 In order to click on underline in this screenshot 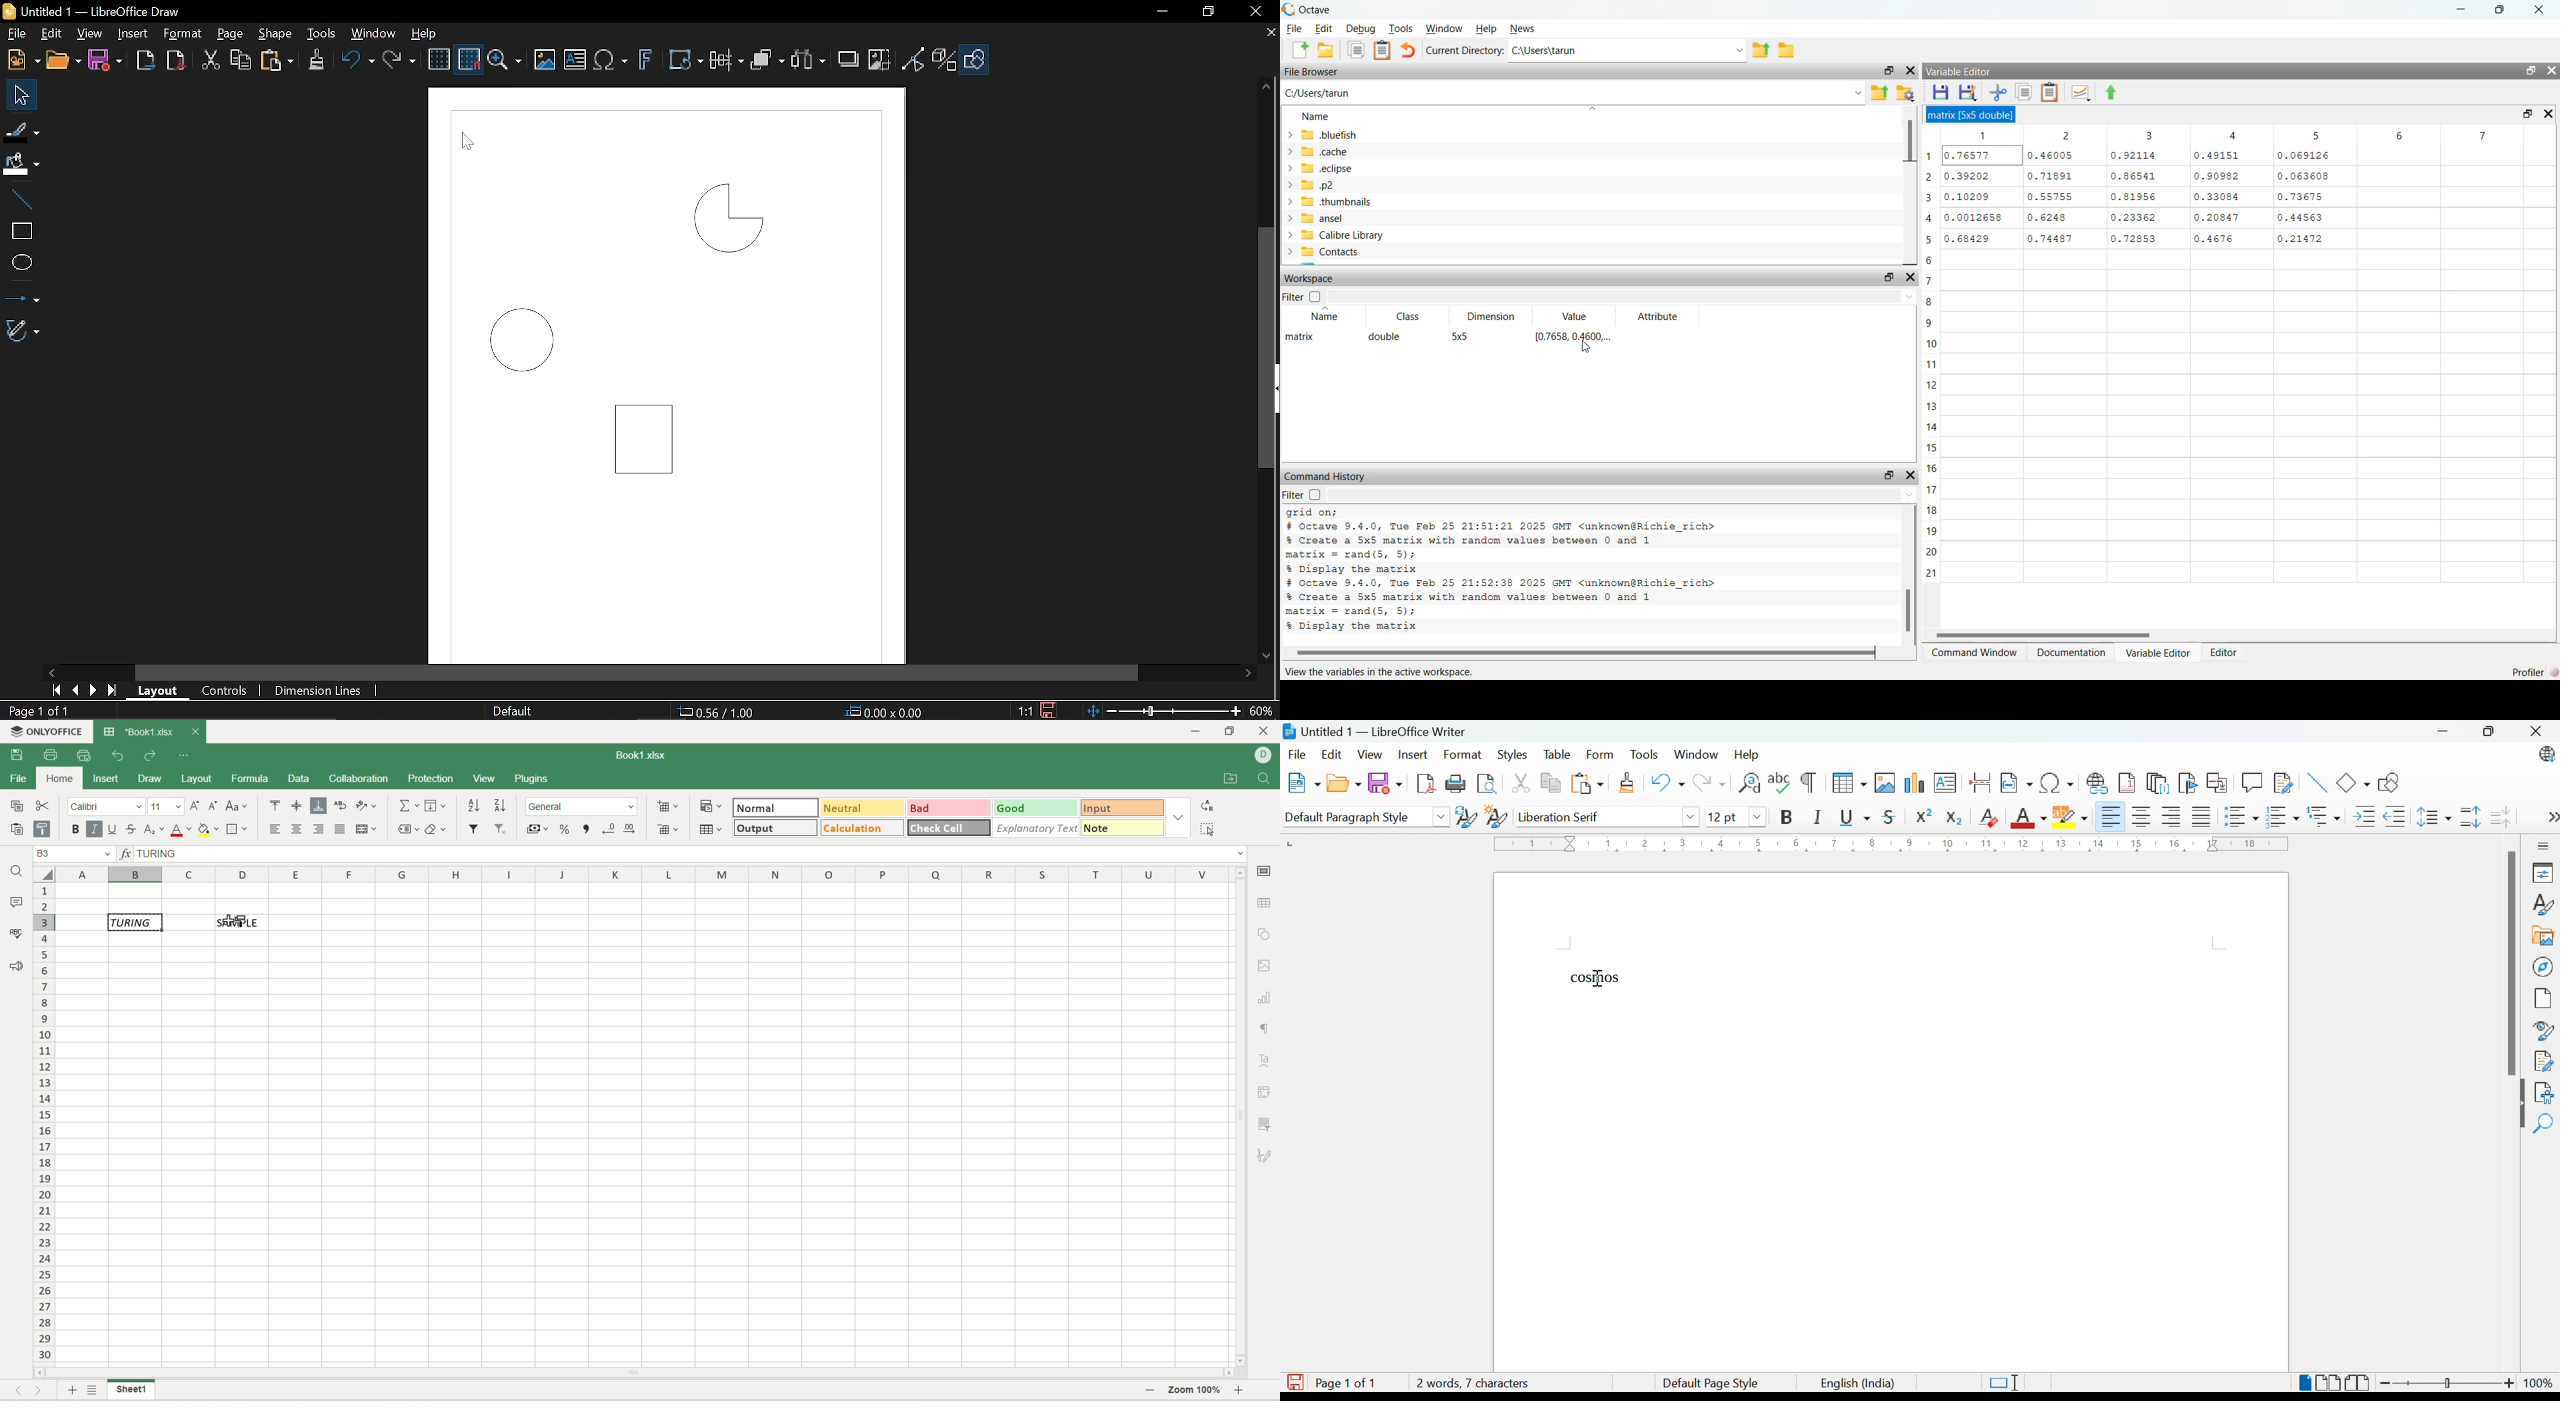, I will do `click(113, 831)`.